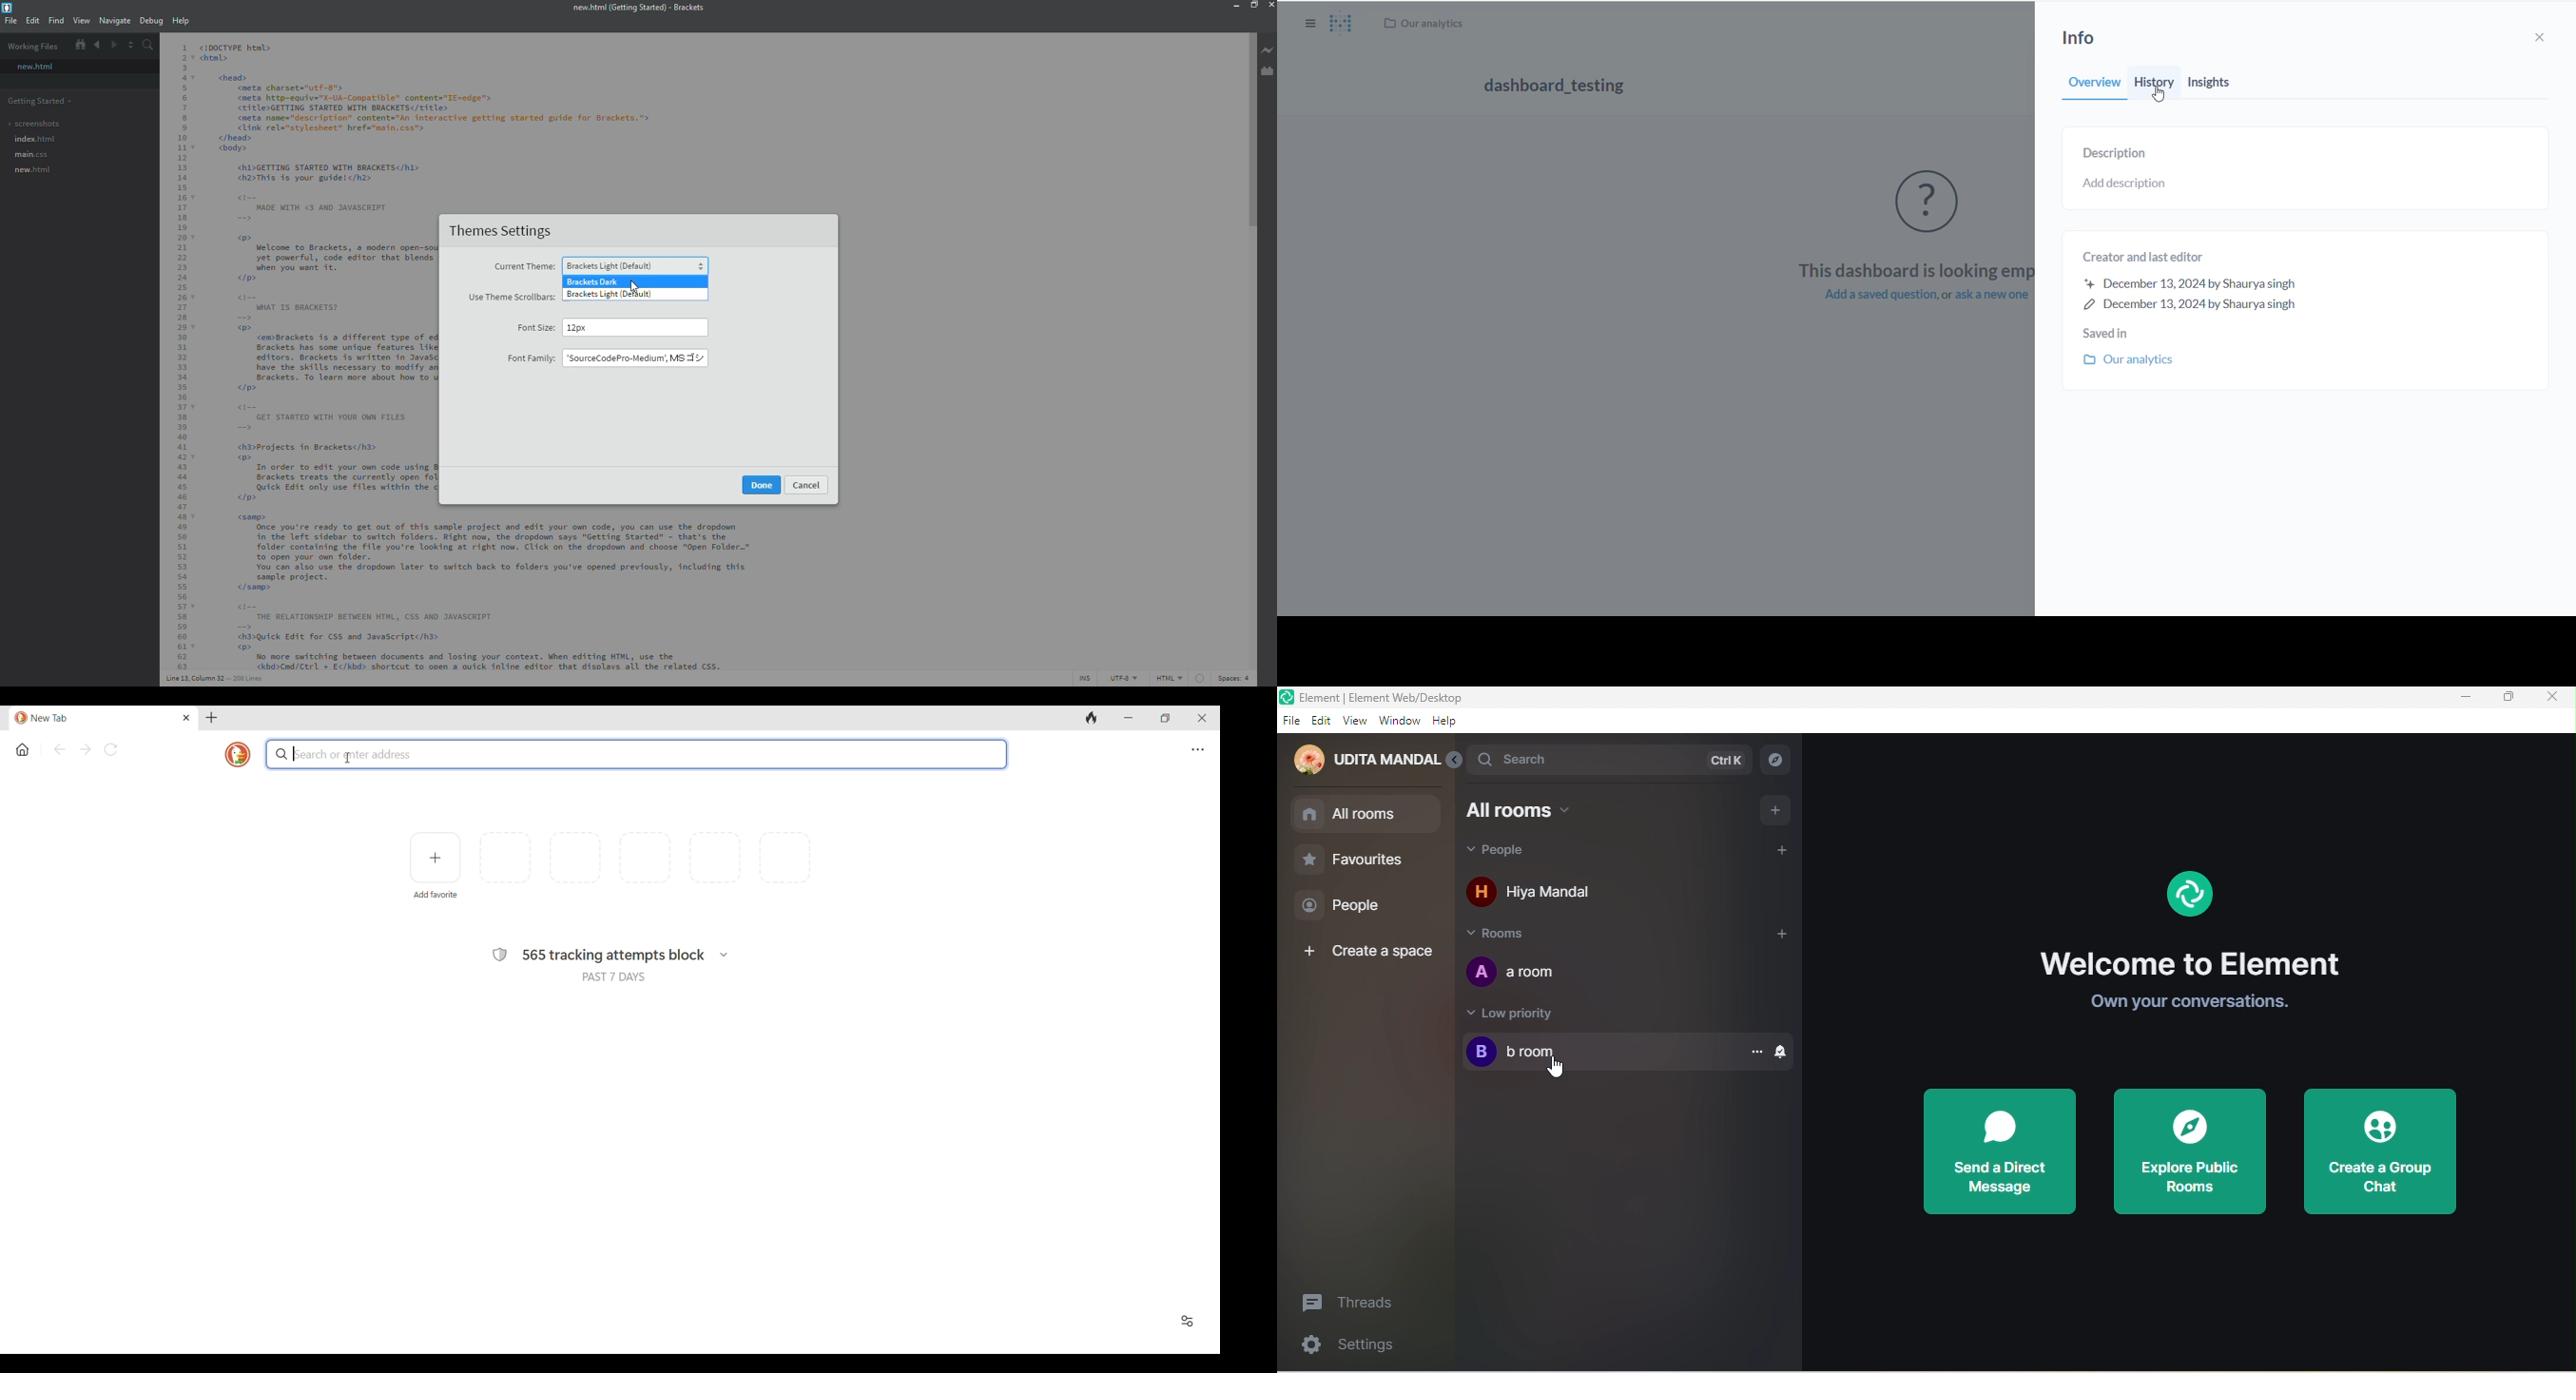 This screenshot has height=1400, width=2576. I want to click on close, so click(2546, 37).